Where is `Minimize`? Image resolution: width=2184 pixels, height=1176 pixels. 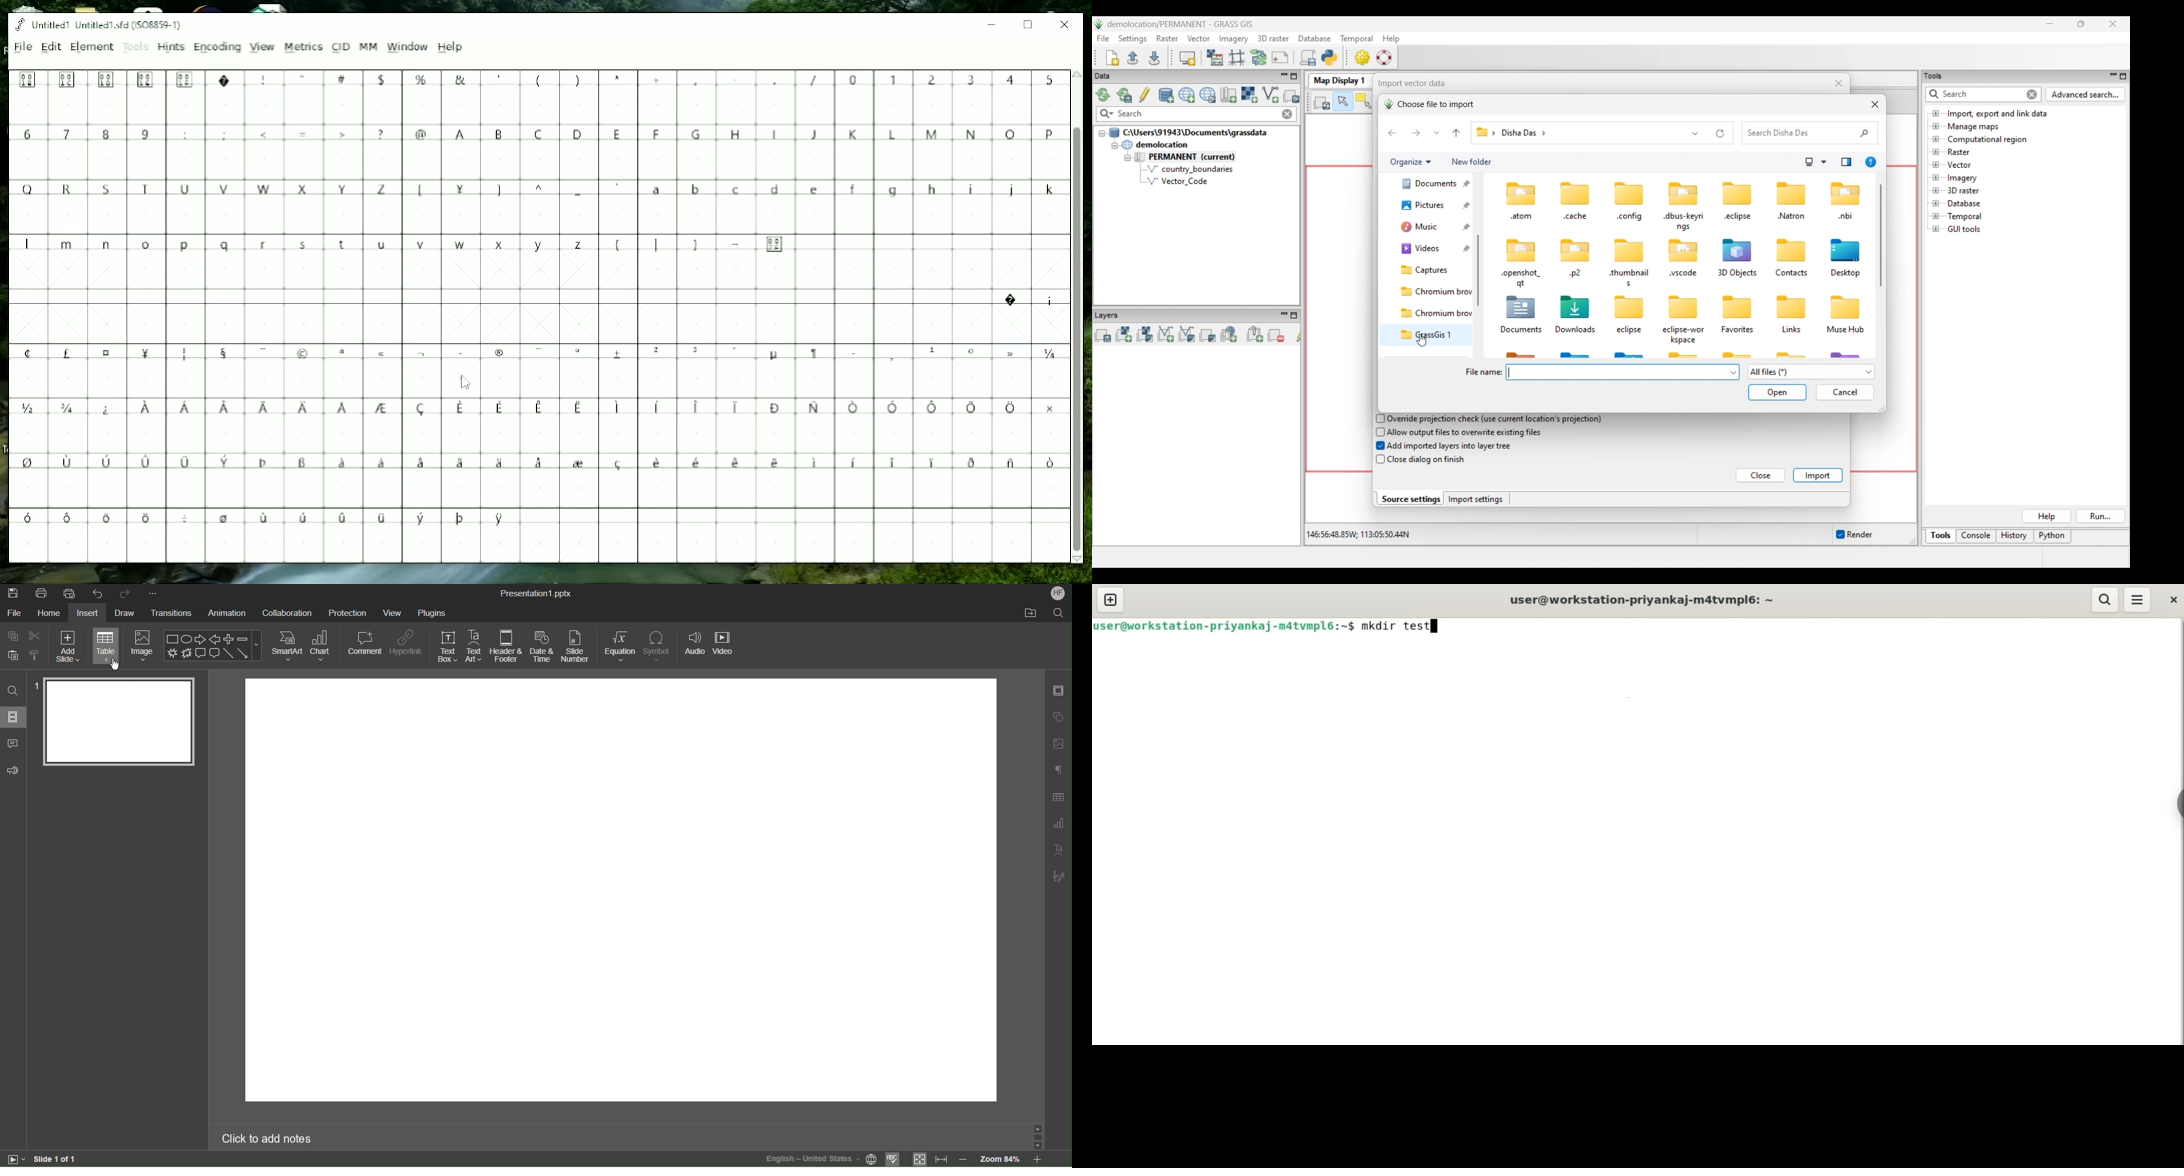
Minimize is located at coordinates (992, 23).